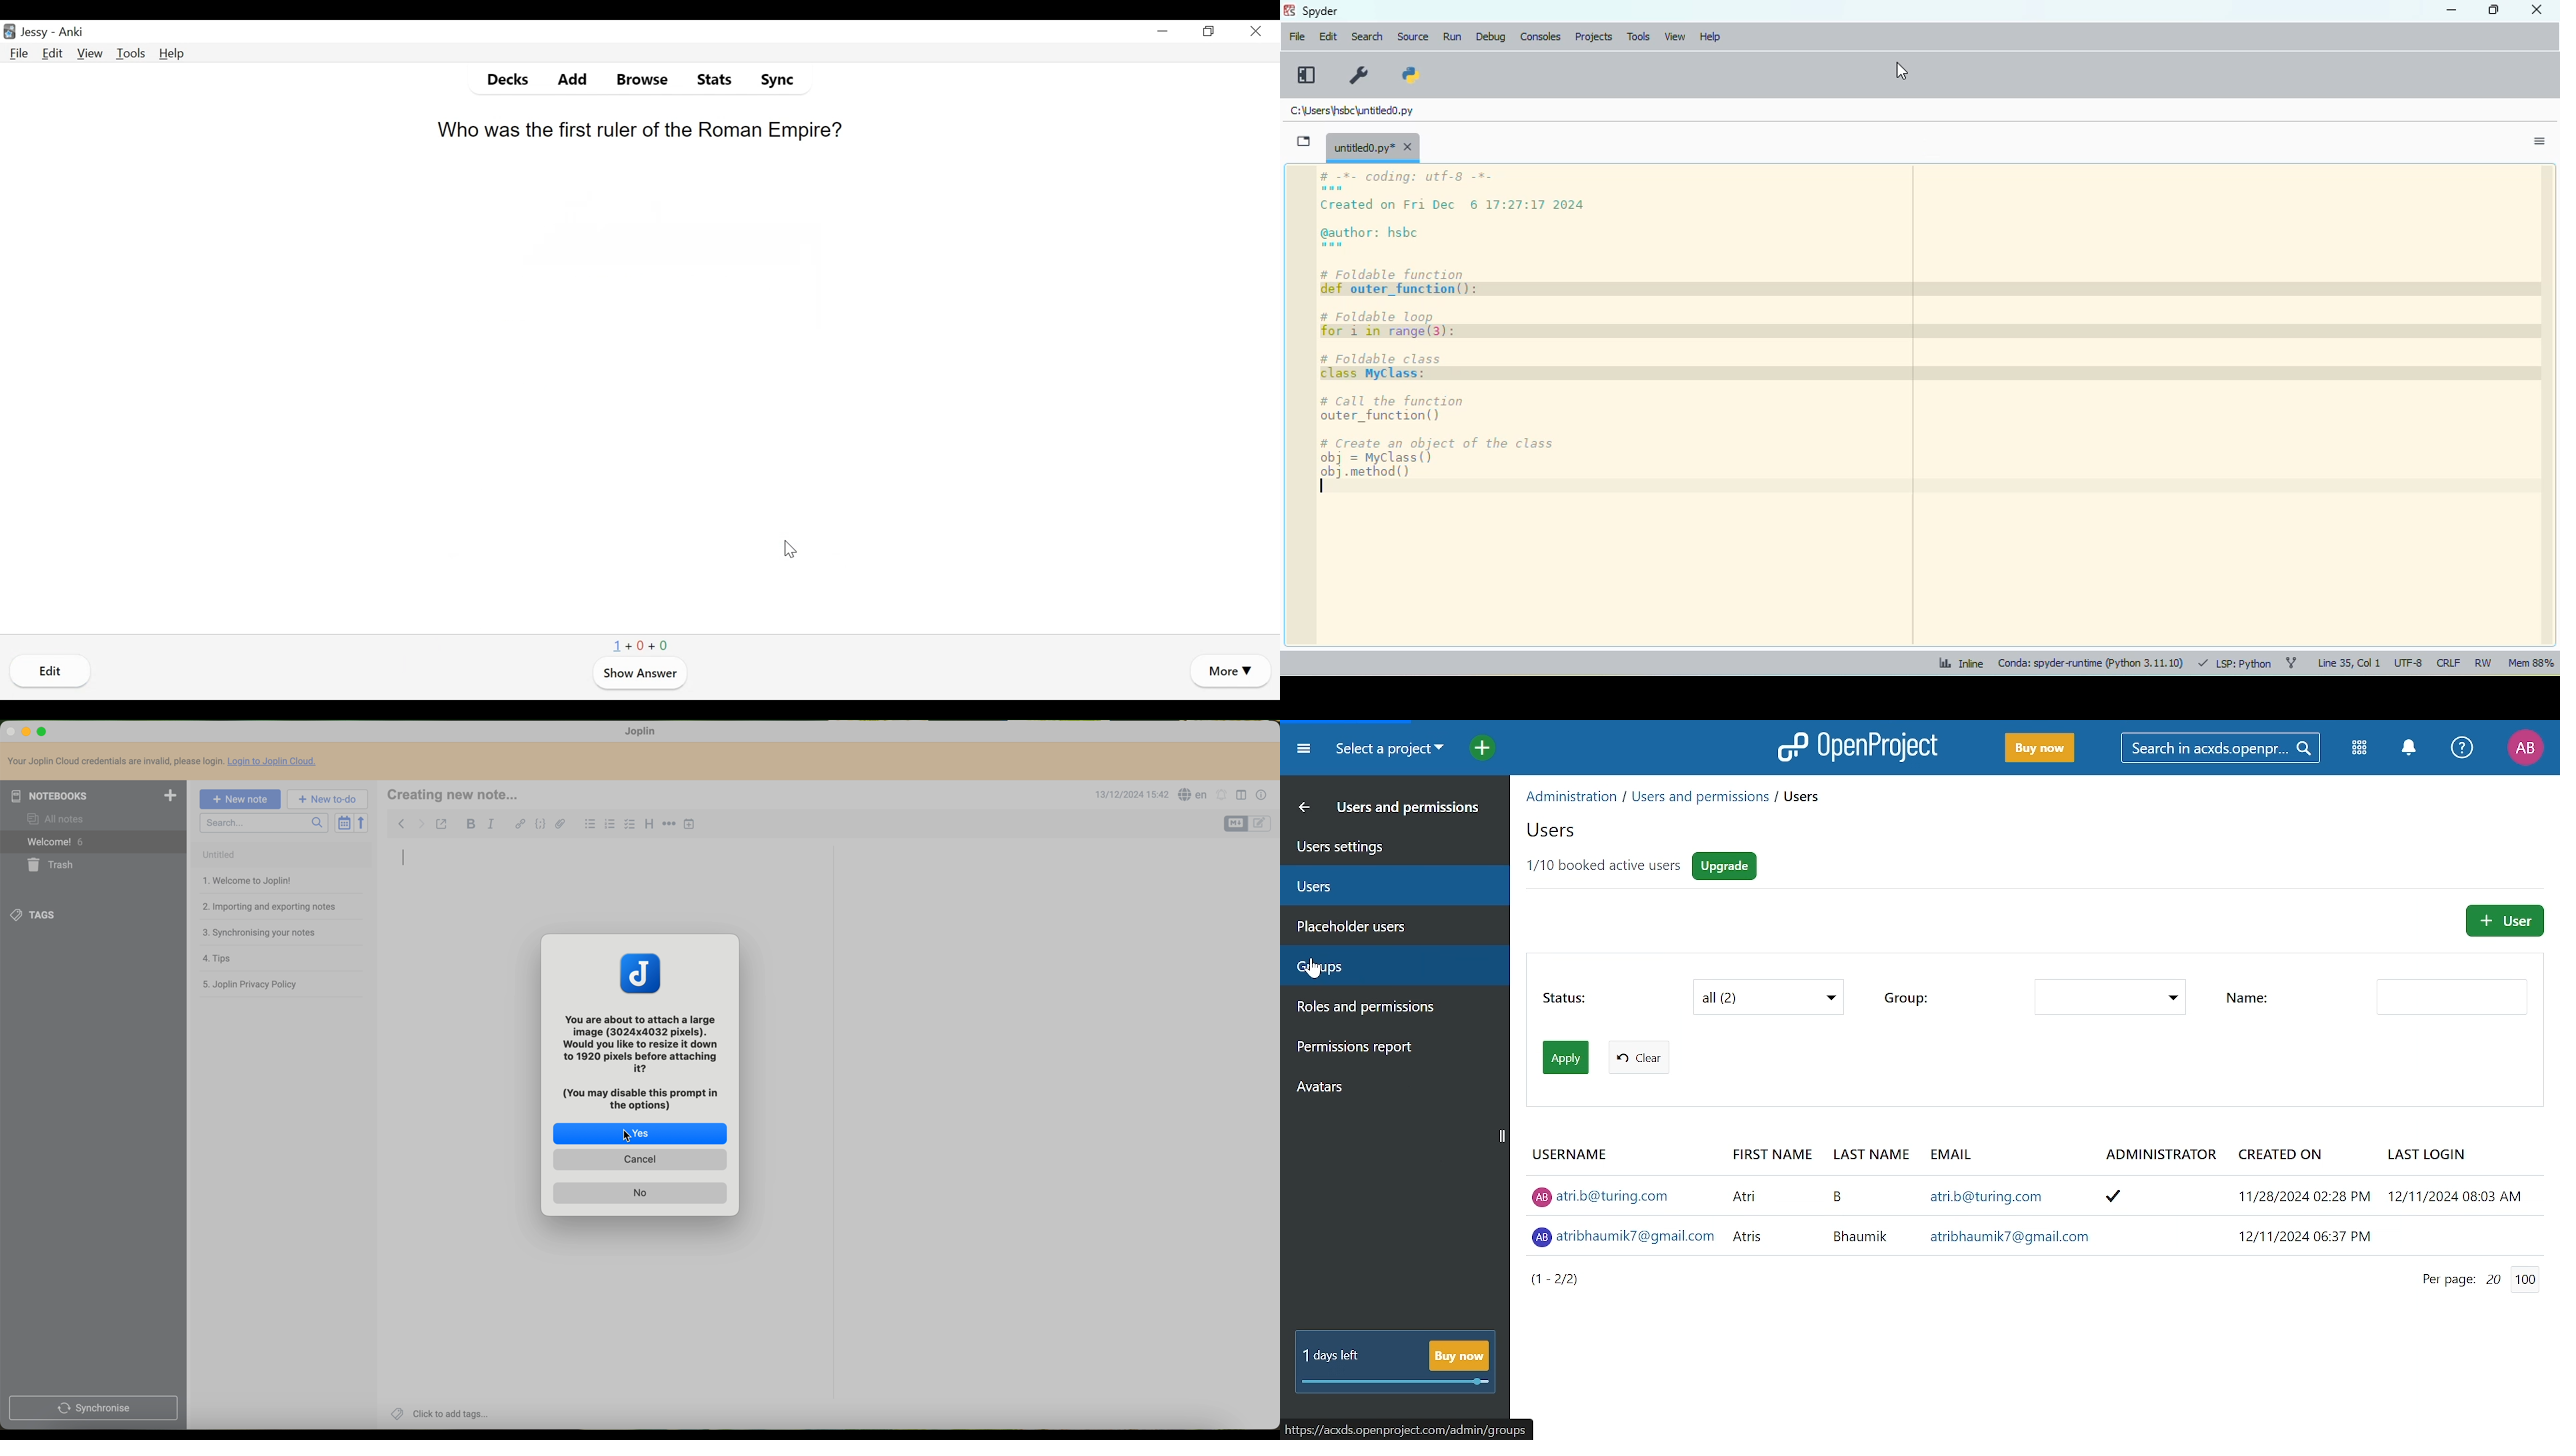 The width and height of the screenshot is (2576, 1456). What do you see at coordinates (1608, 1200) in the screenshot?
I see `Admin` at bounding box center [1608, 1200].